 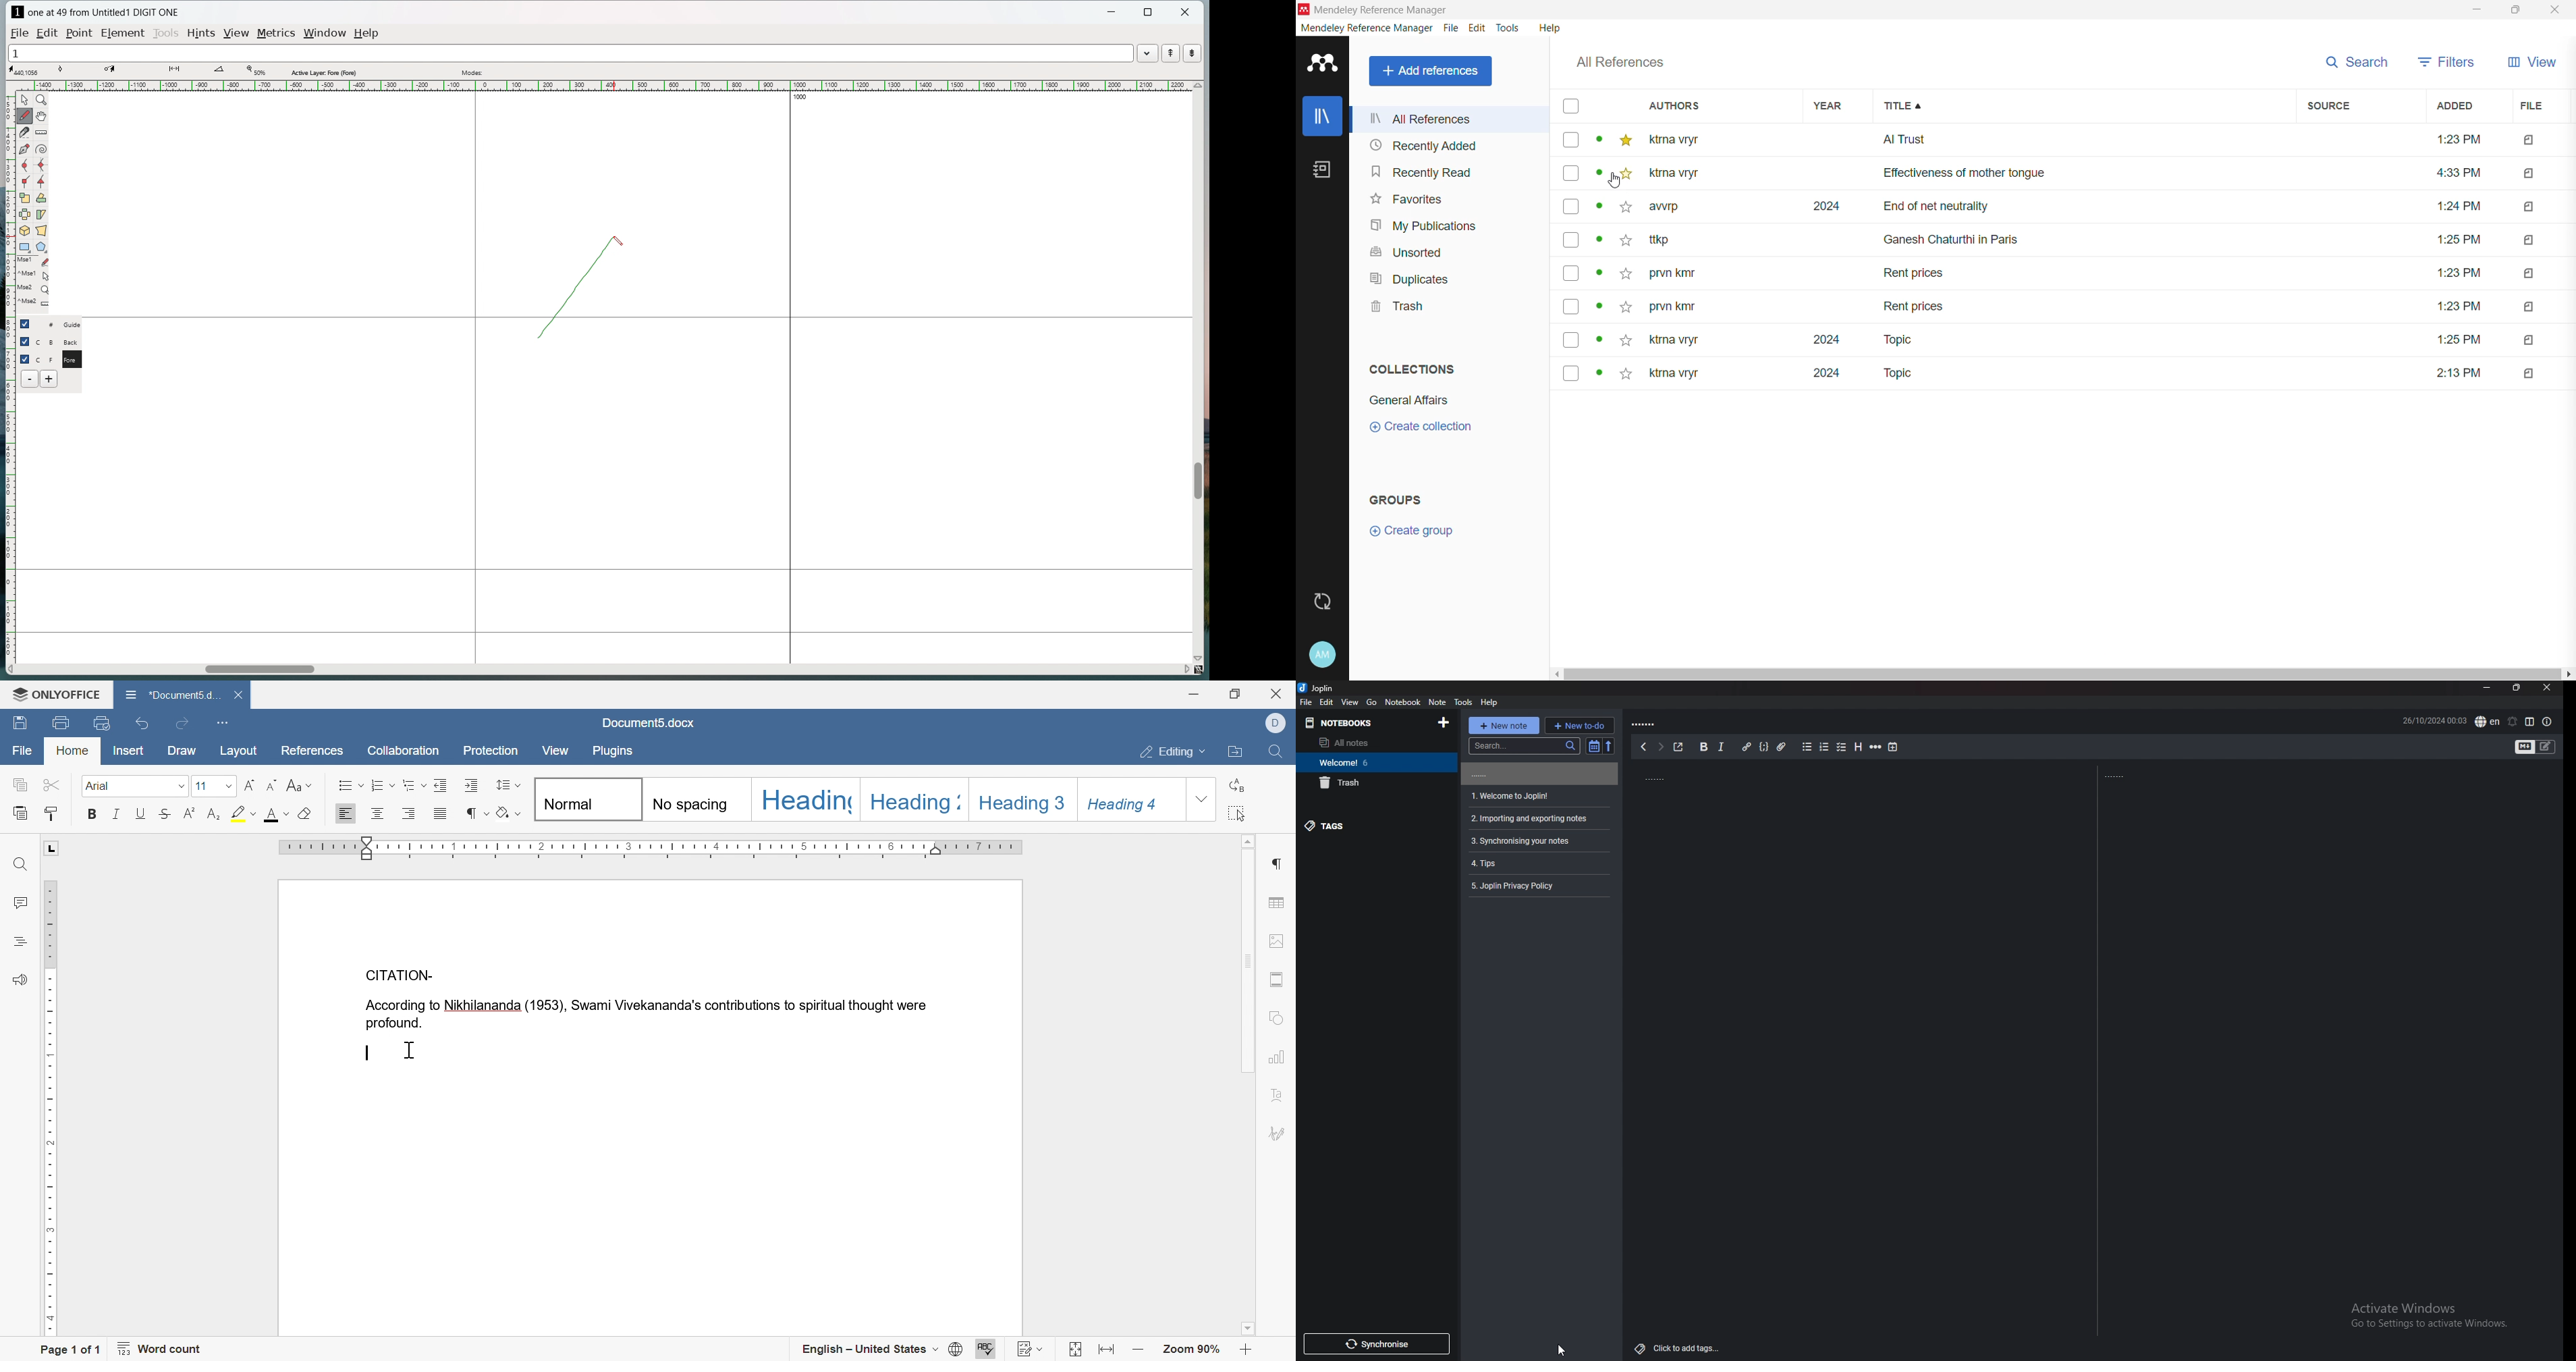 What do you see at coordinates (25, 342) in the screenshot?
I see `checkbox` at bounding box center [25, 342].